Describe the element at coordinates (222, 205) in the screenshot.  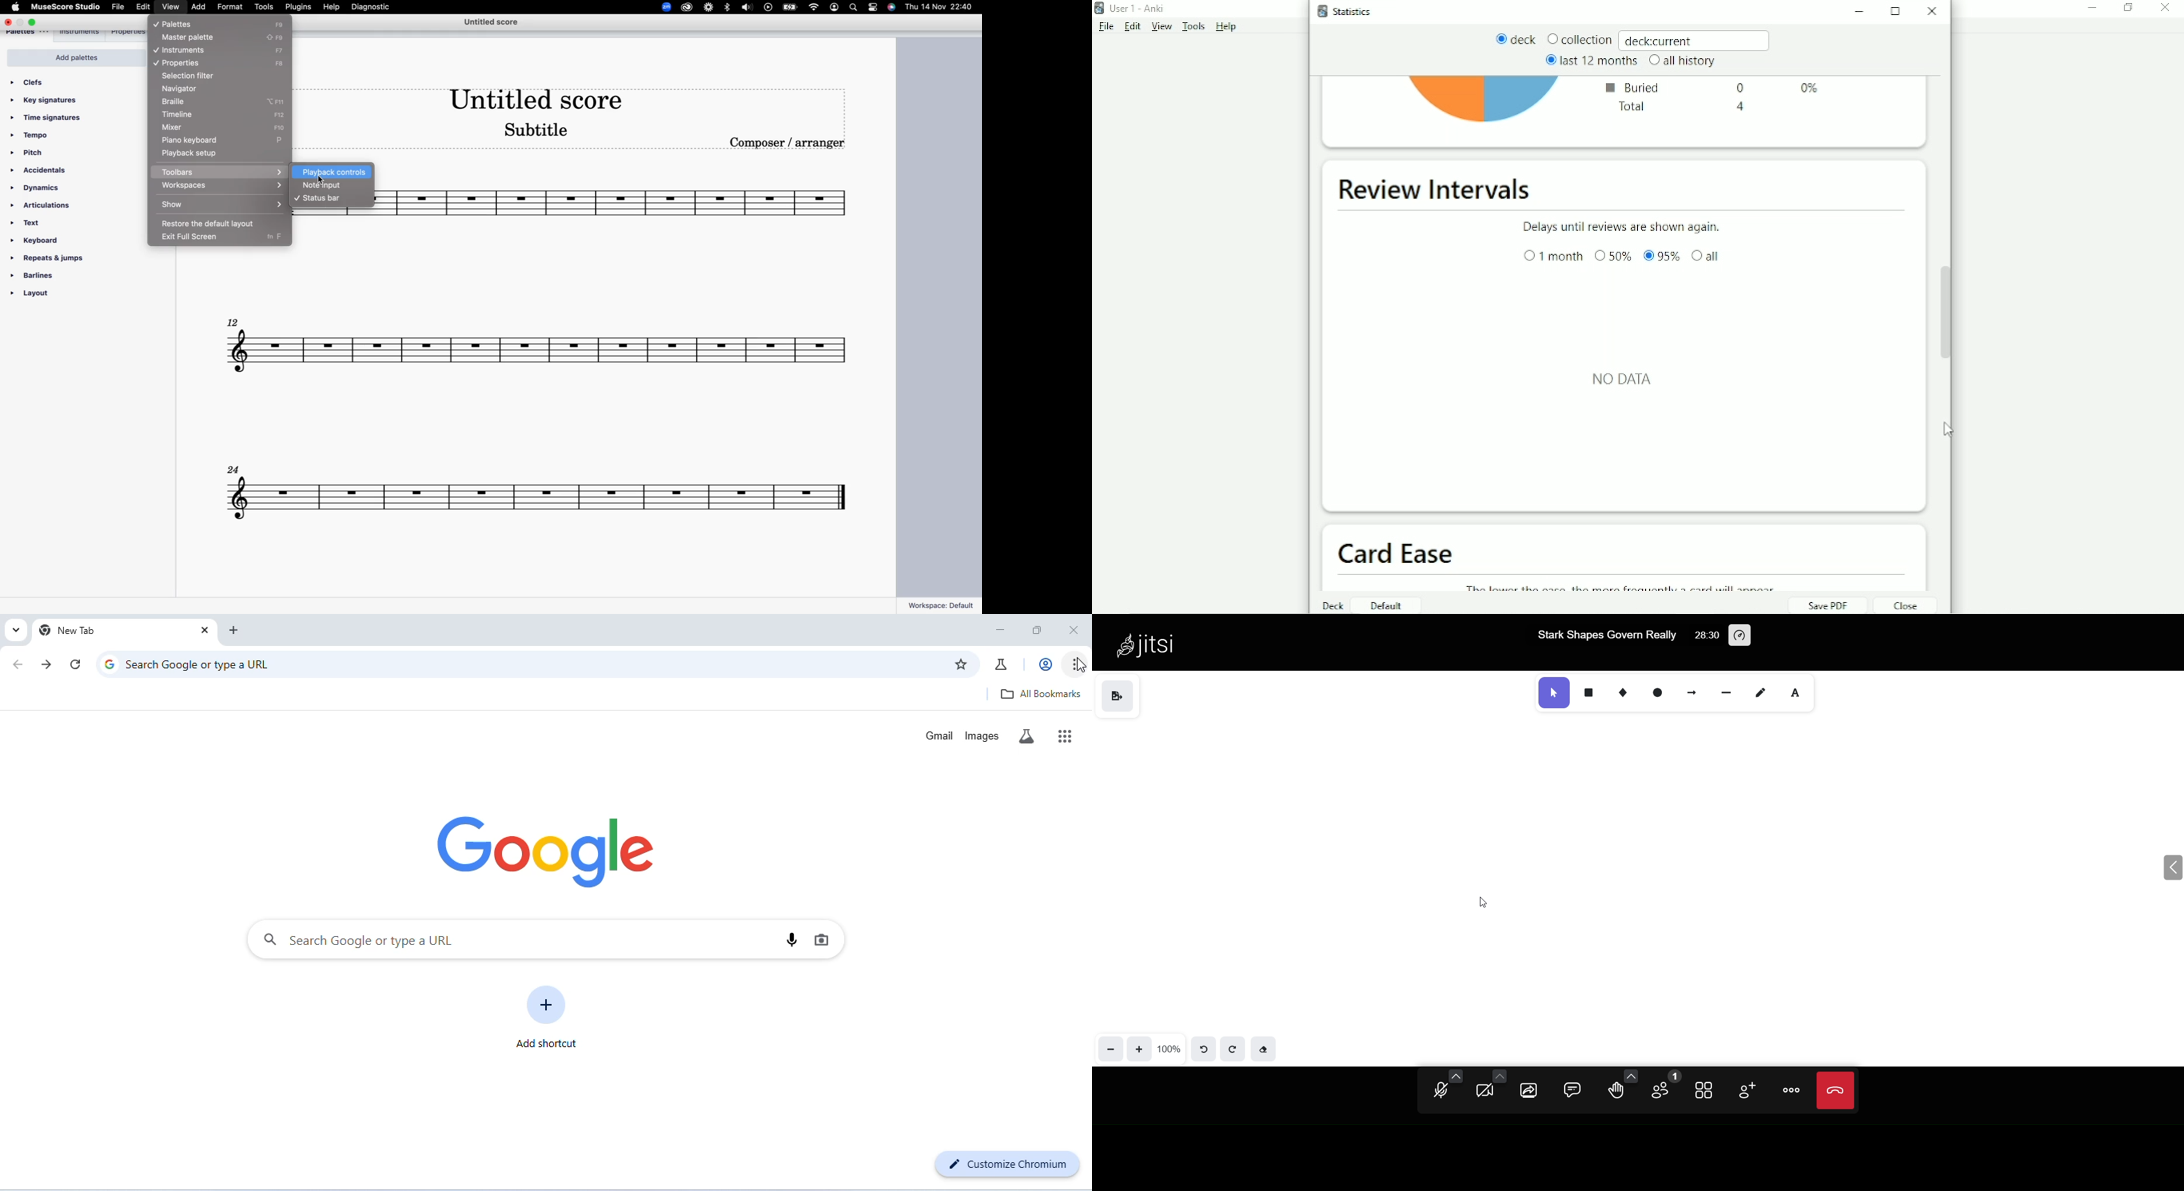
I see `show` at that location.